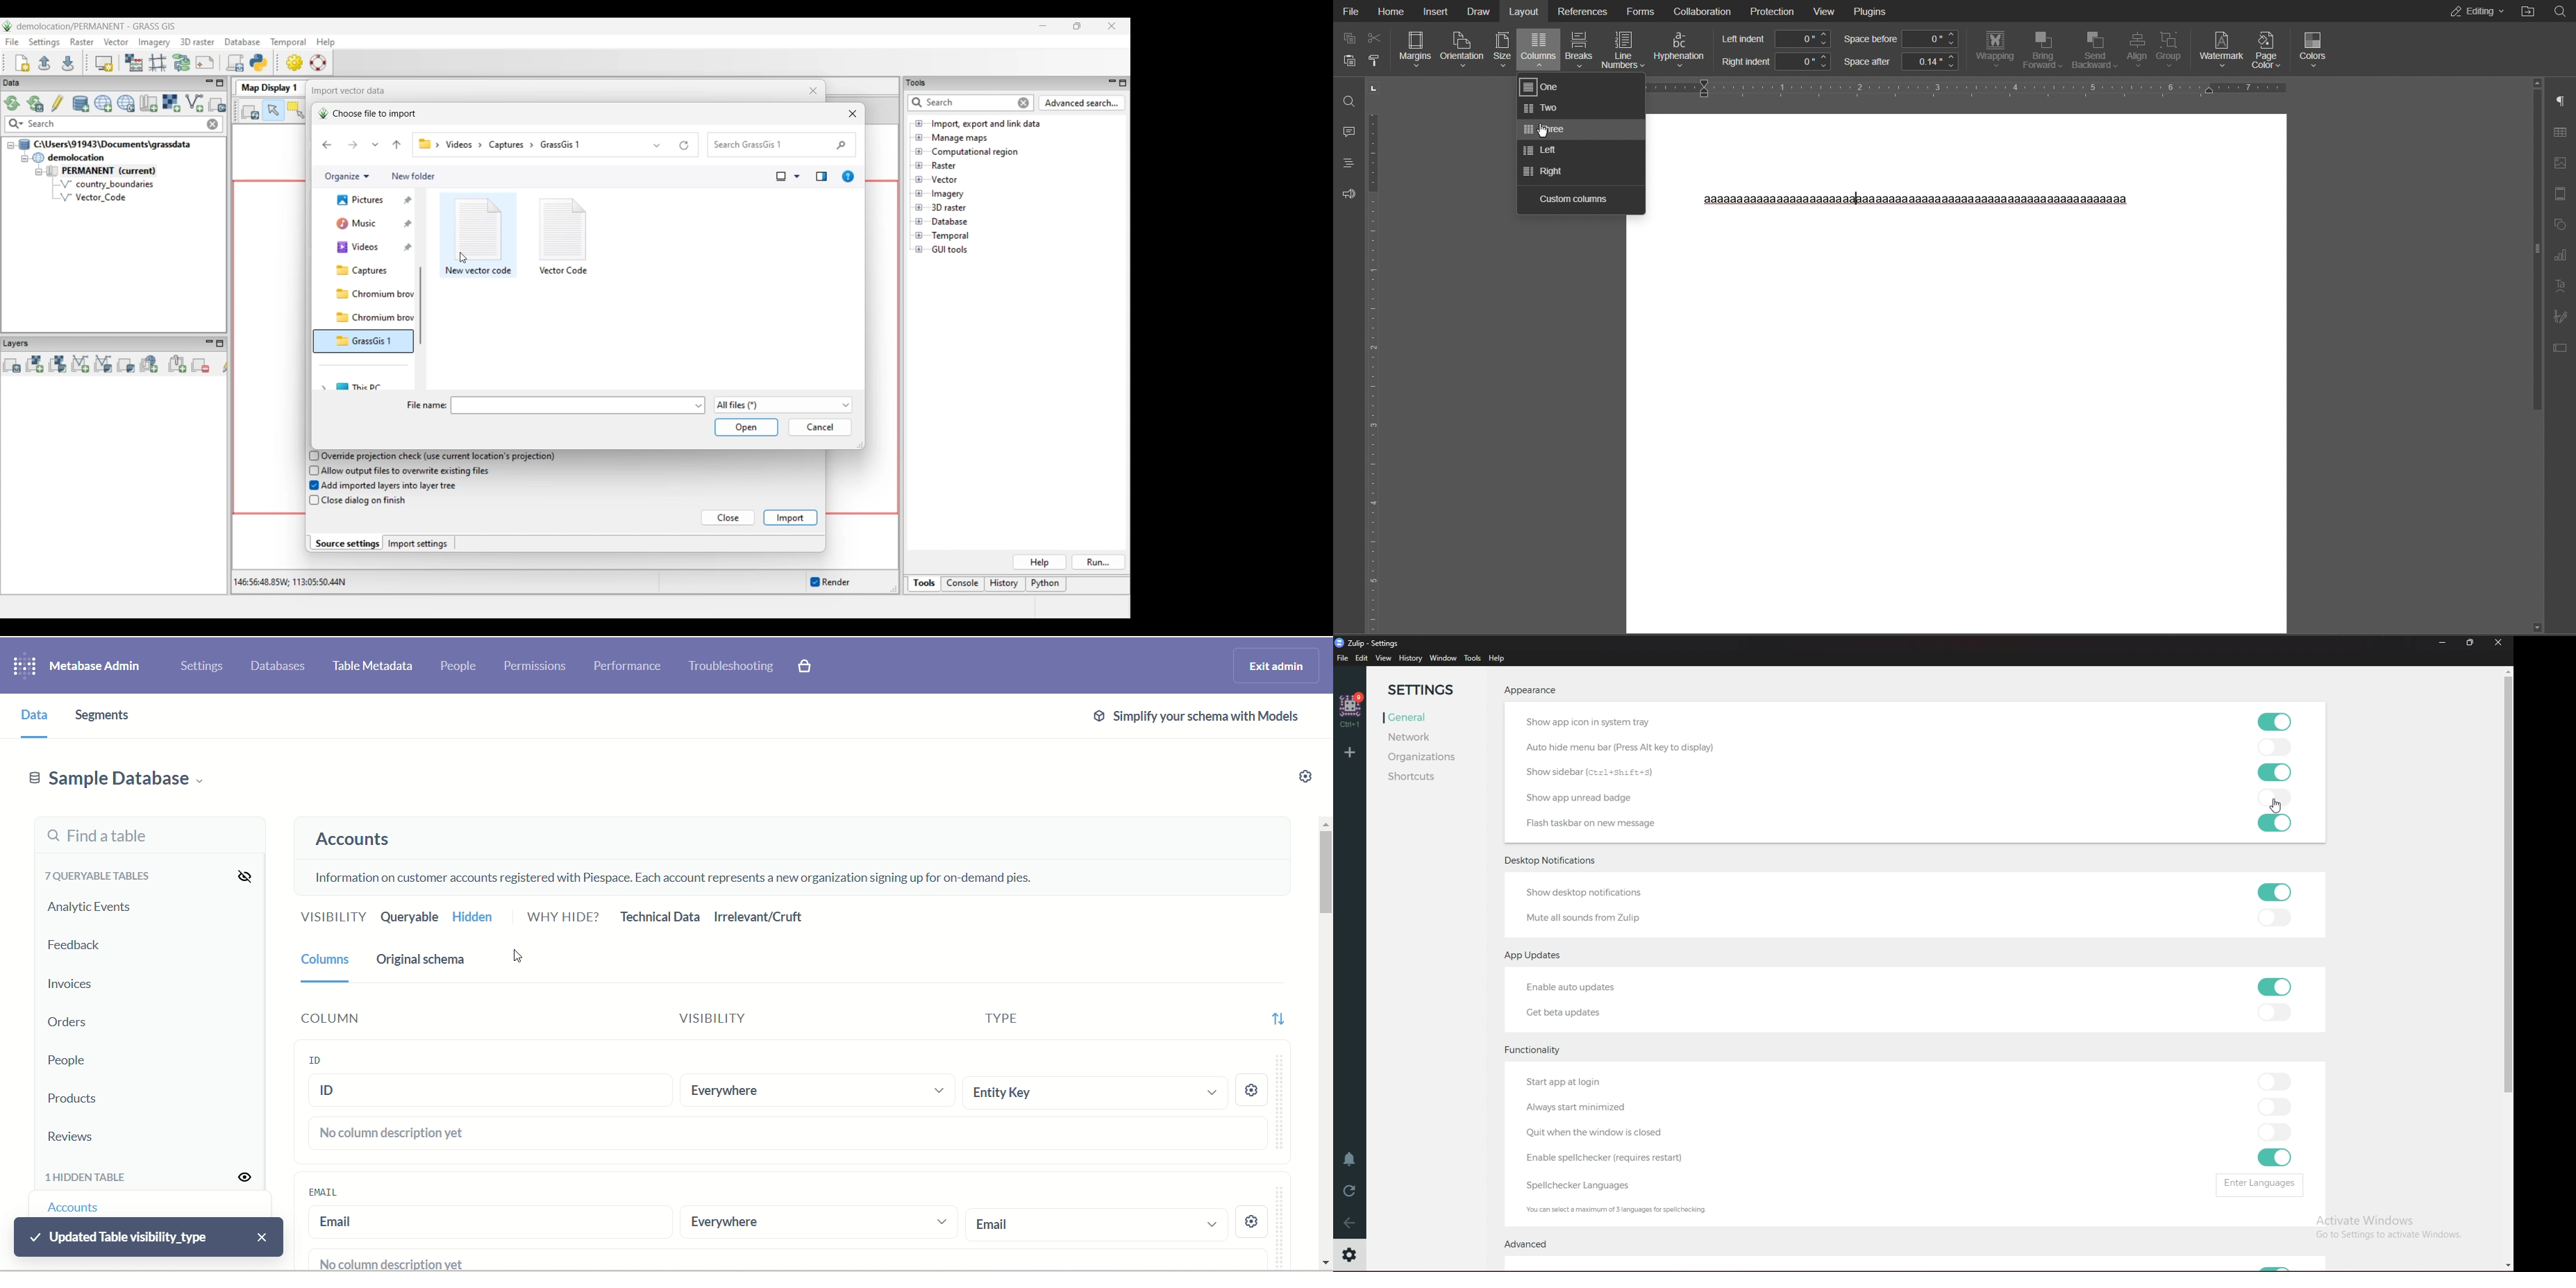 The image size is (2576, 1288). I want to click on References, so click(1581, 10).